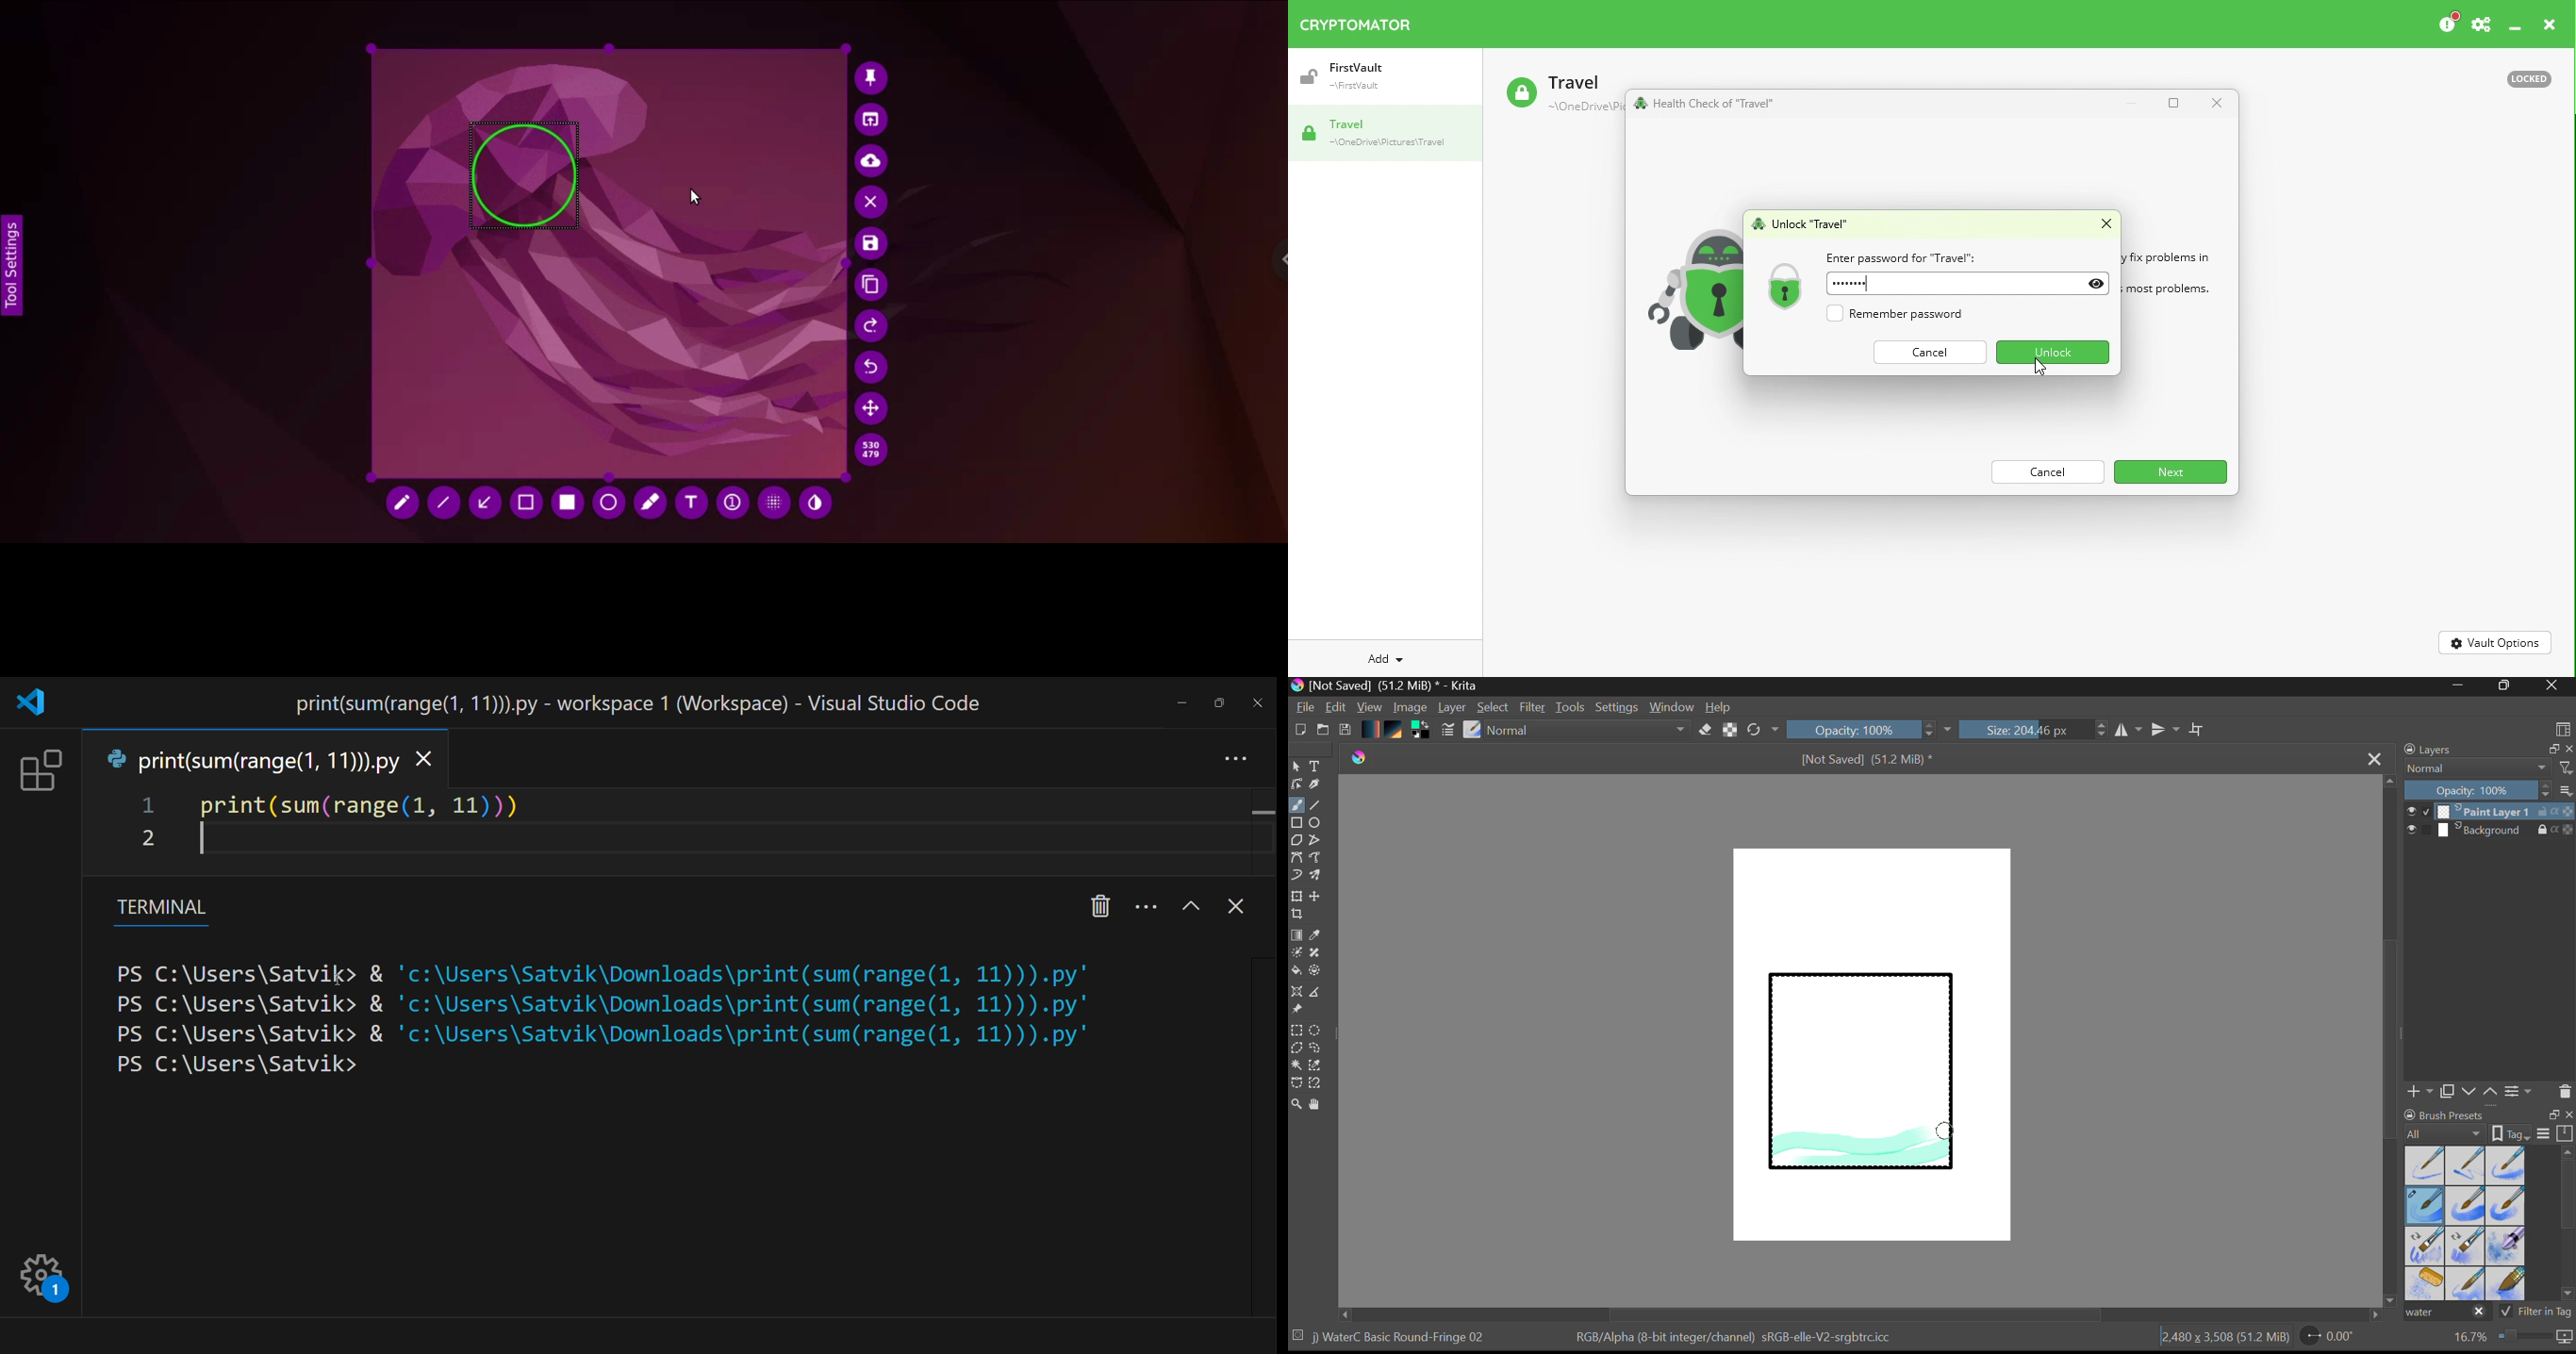  Describe the element at coordinates (2467, 1166) in the screenshot. I see `Water C - Wet` at that location.